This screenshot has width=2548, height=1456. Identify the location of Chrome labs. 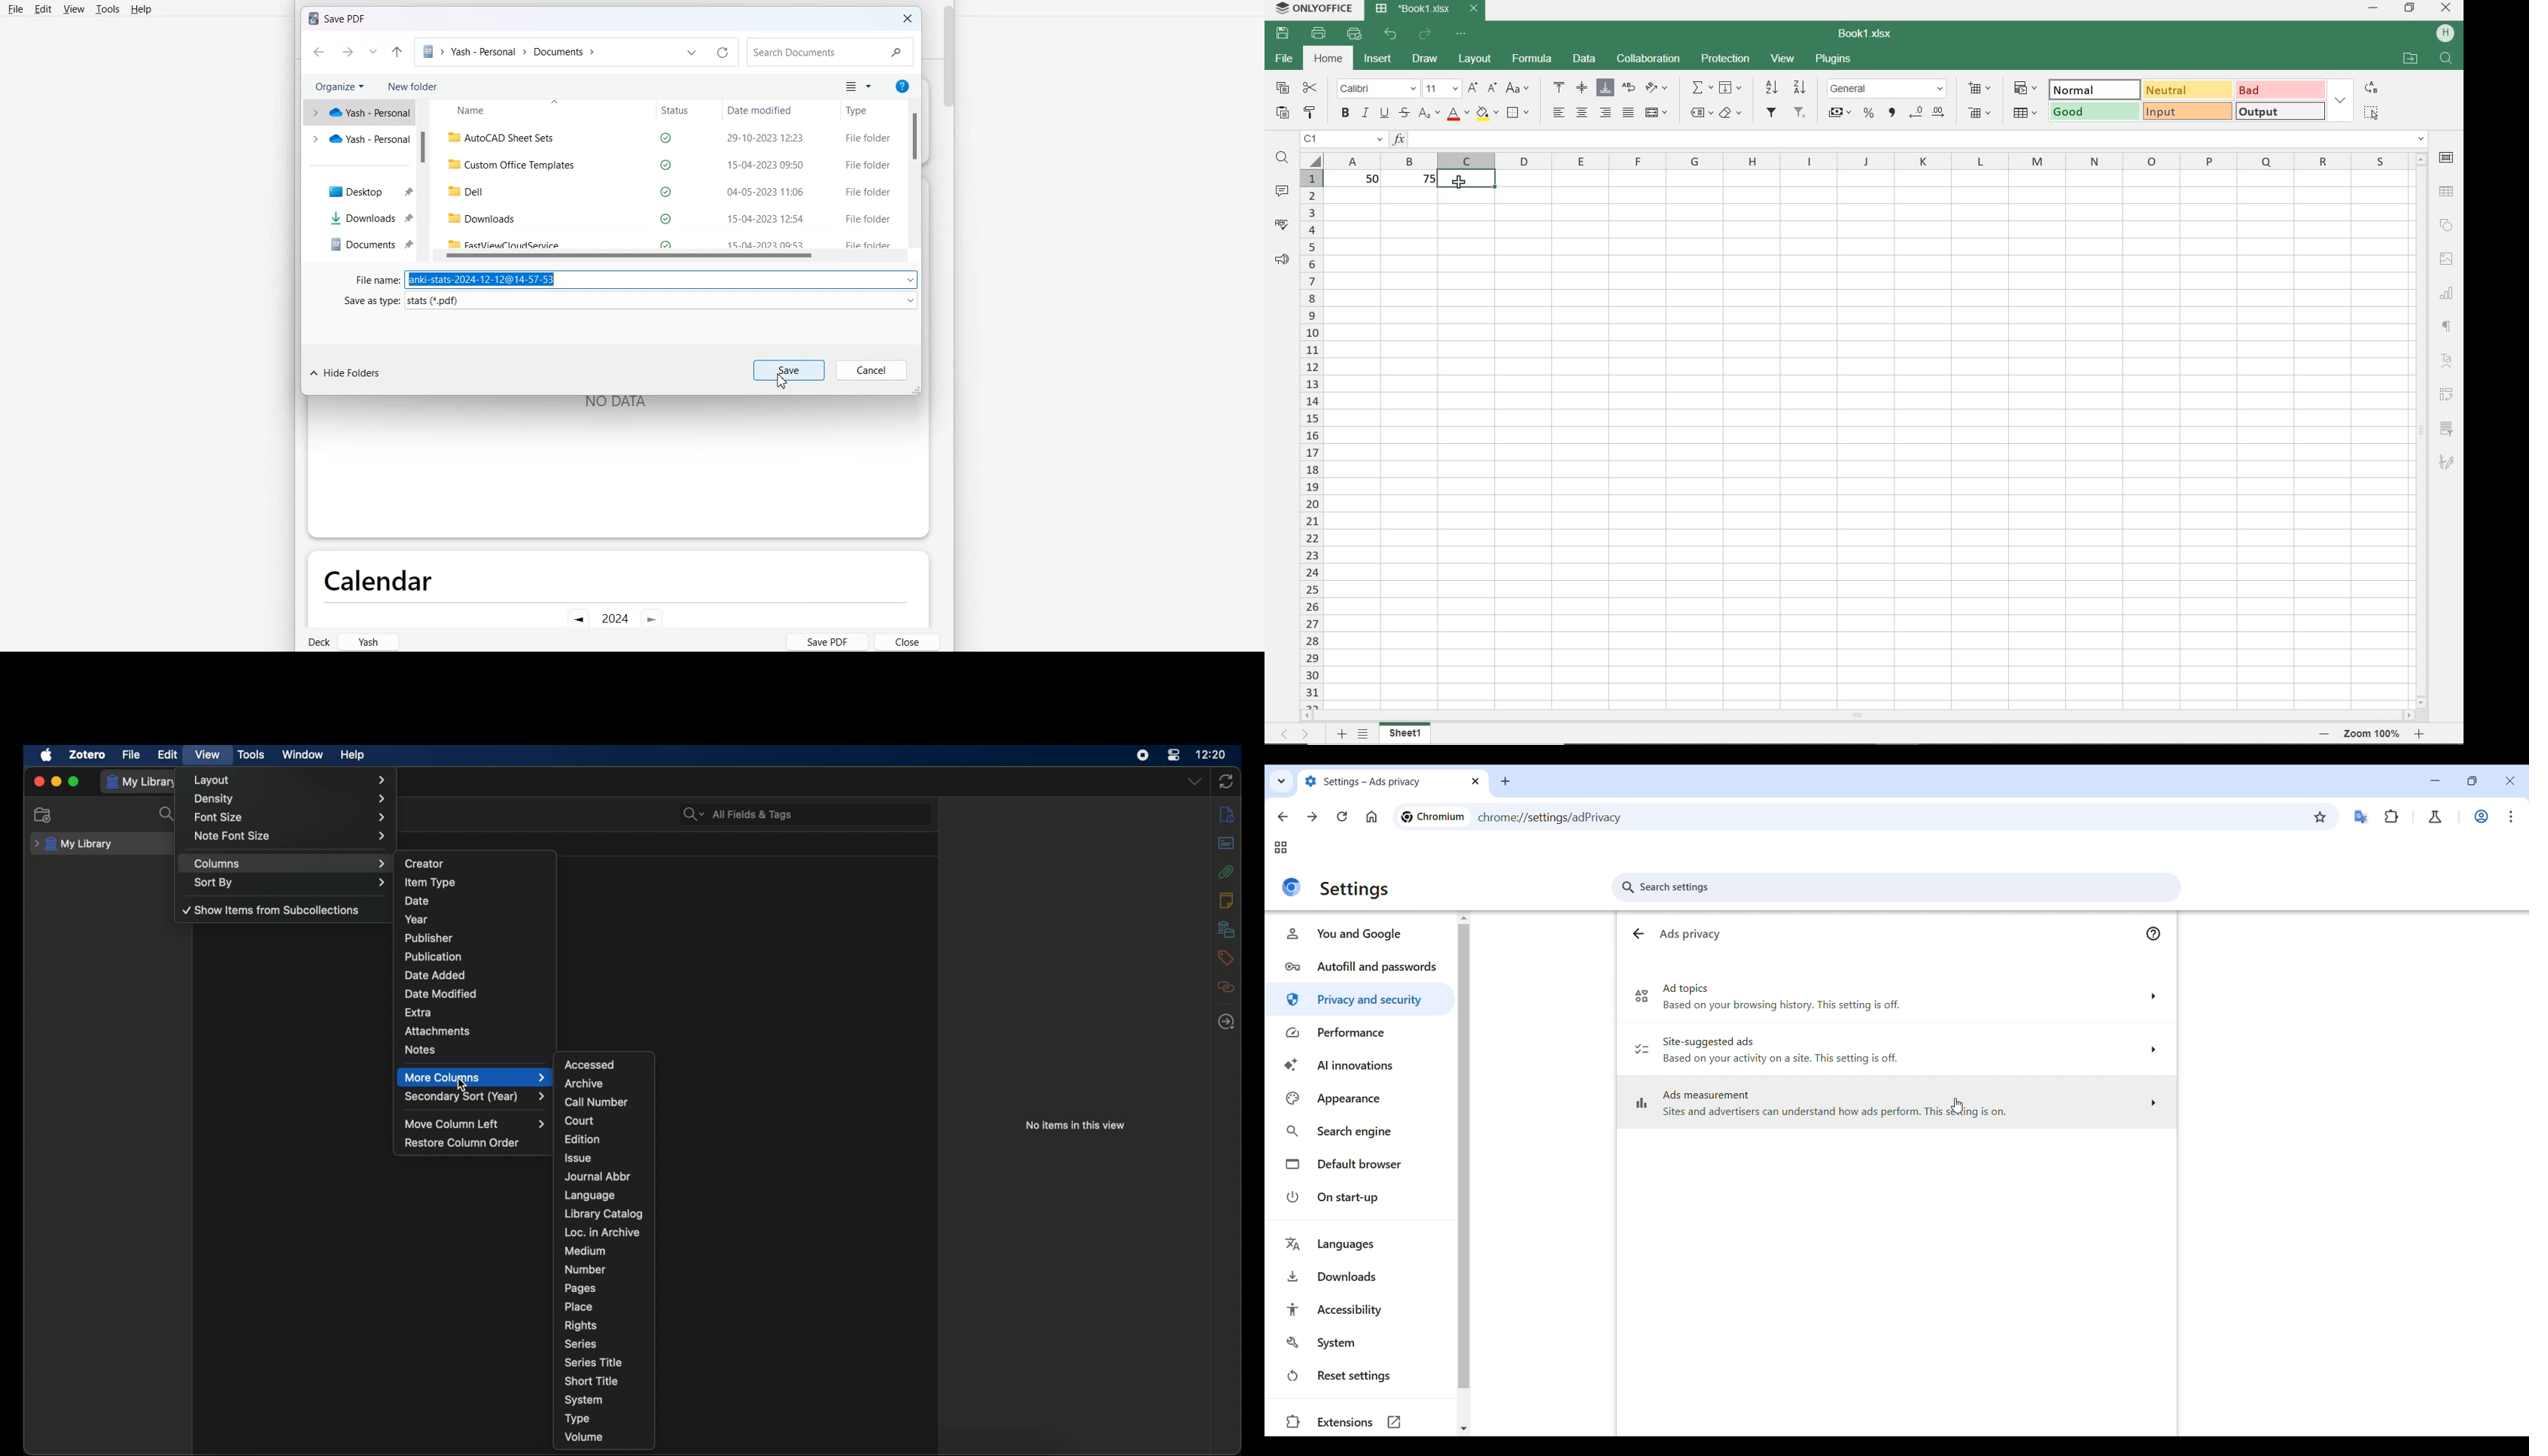
(2435, 817).